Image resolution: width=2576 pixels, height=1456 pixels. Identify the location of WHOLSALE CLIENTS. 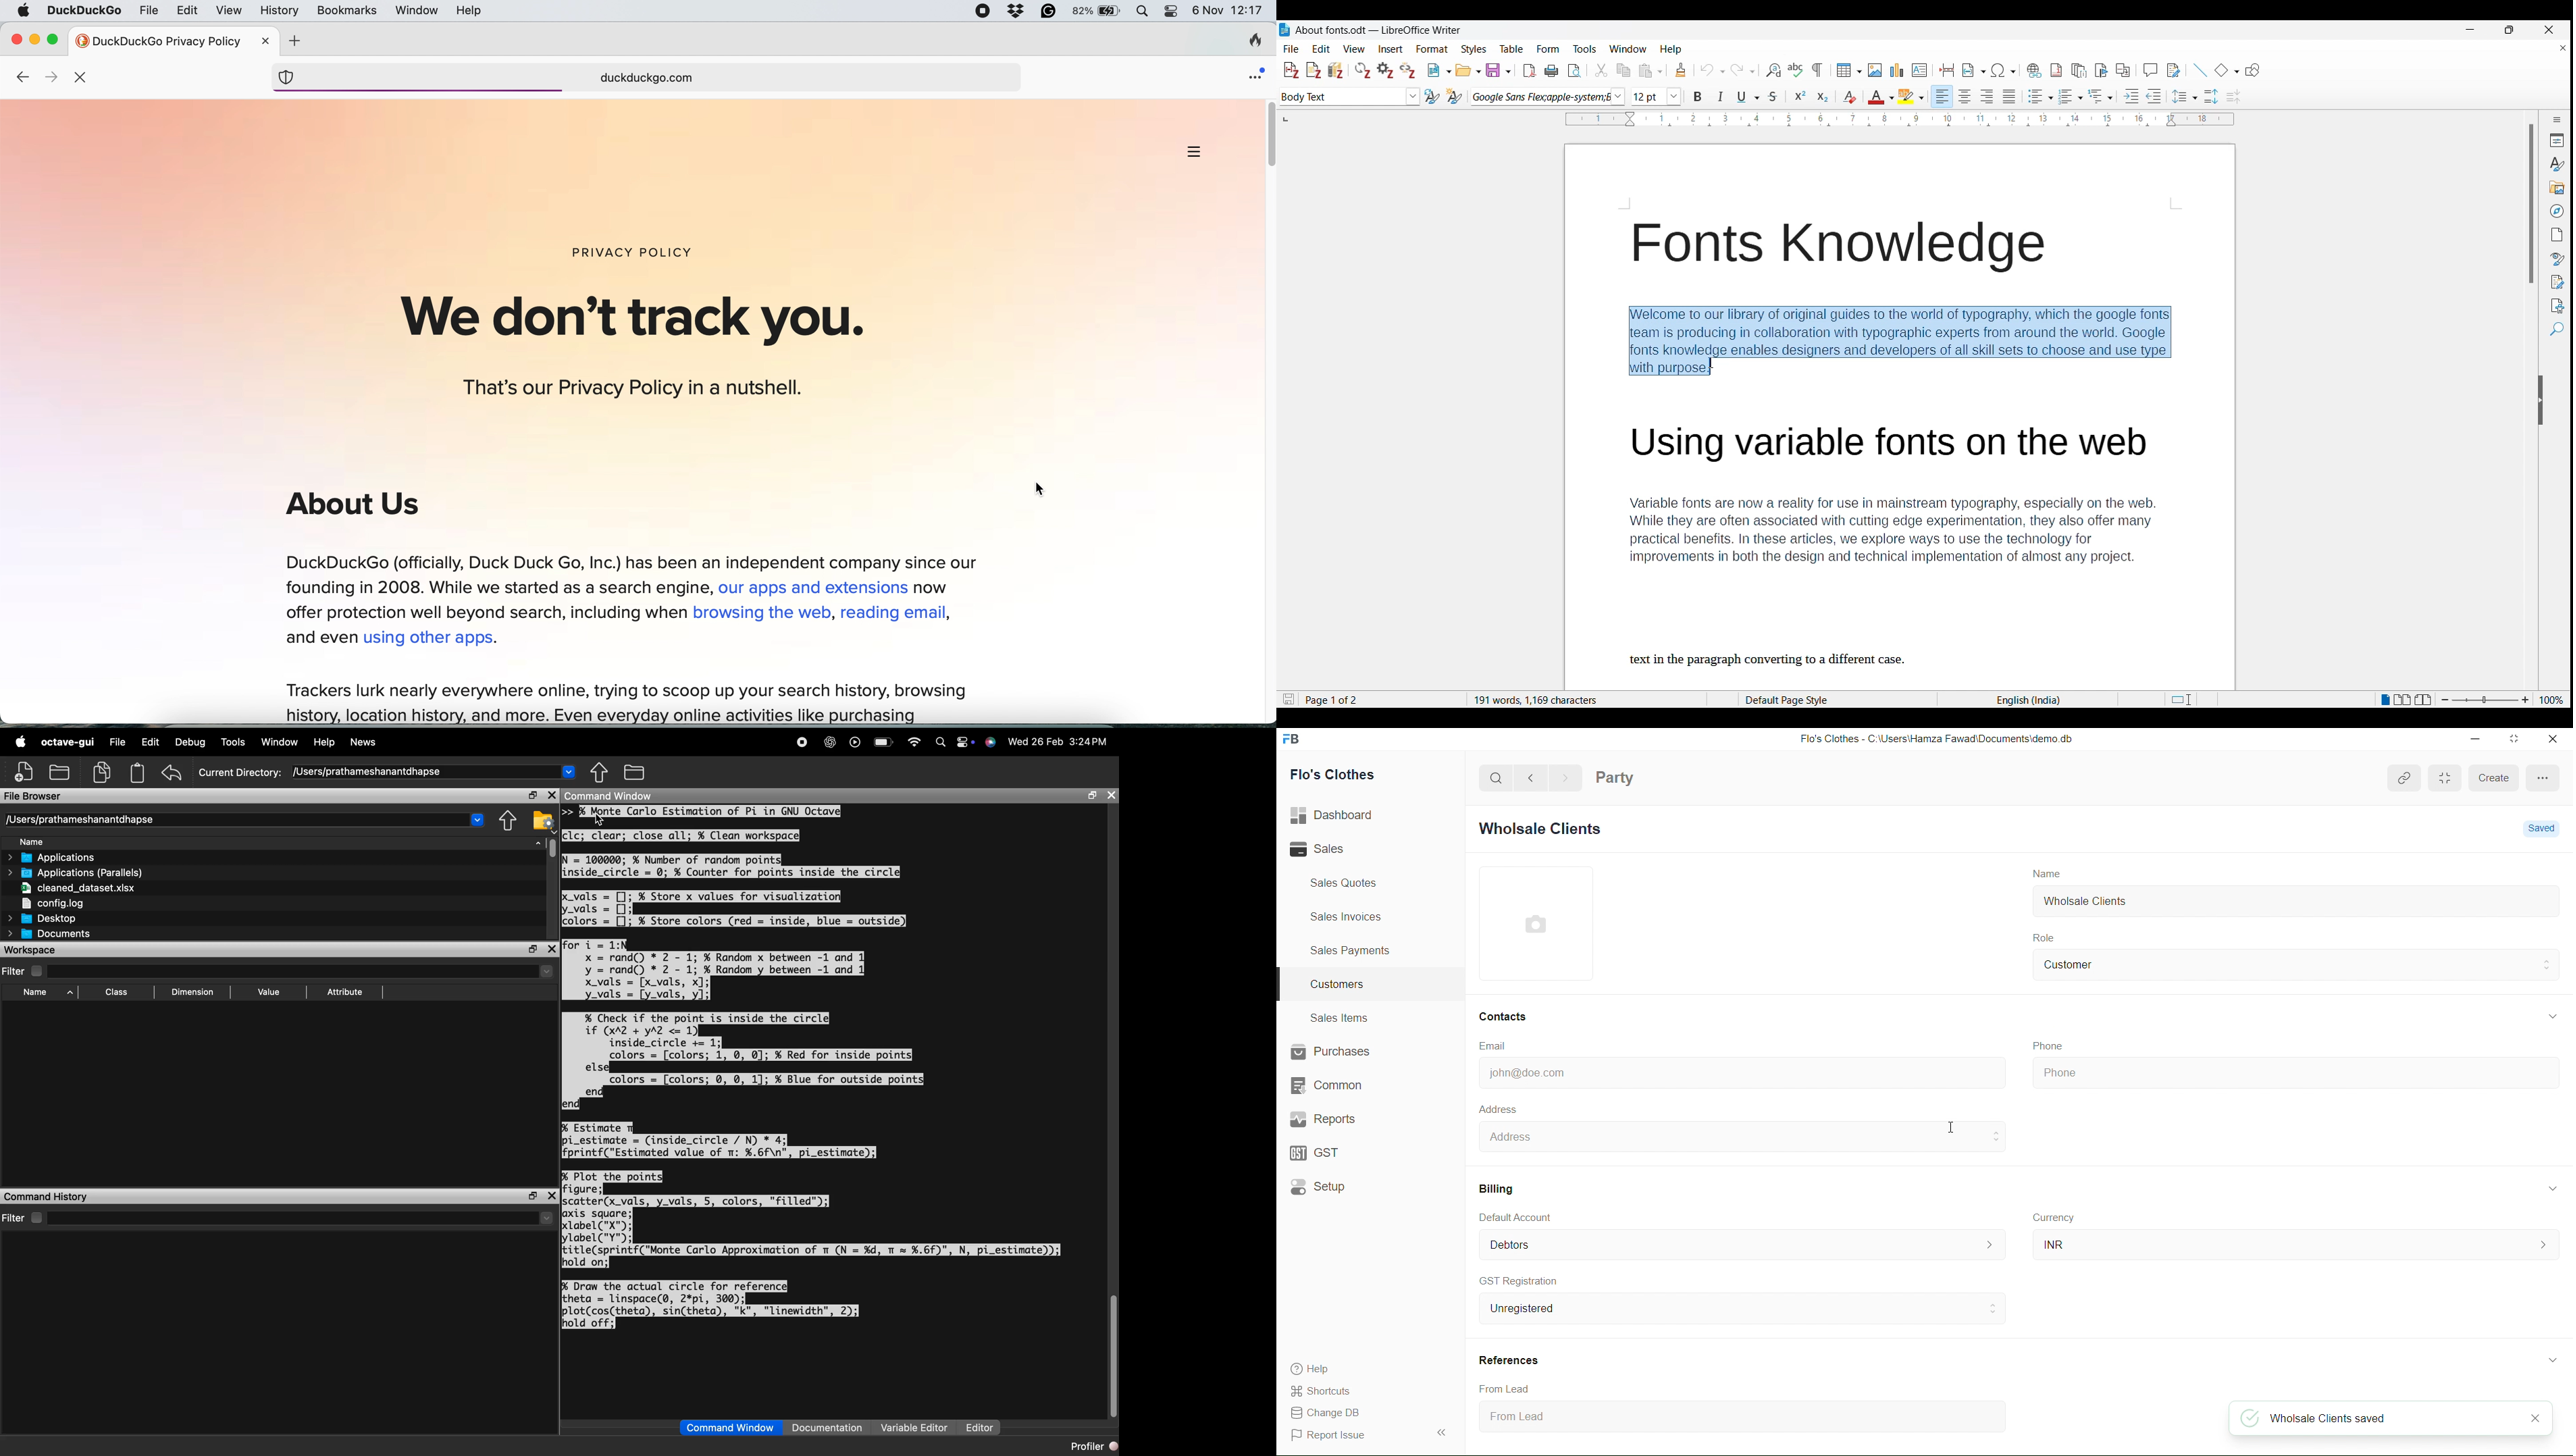
(1550, 831).